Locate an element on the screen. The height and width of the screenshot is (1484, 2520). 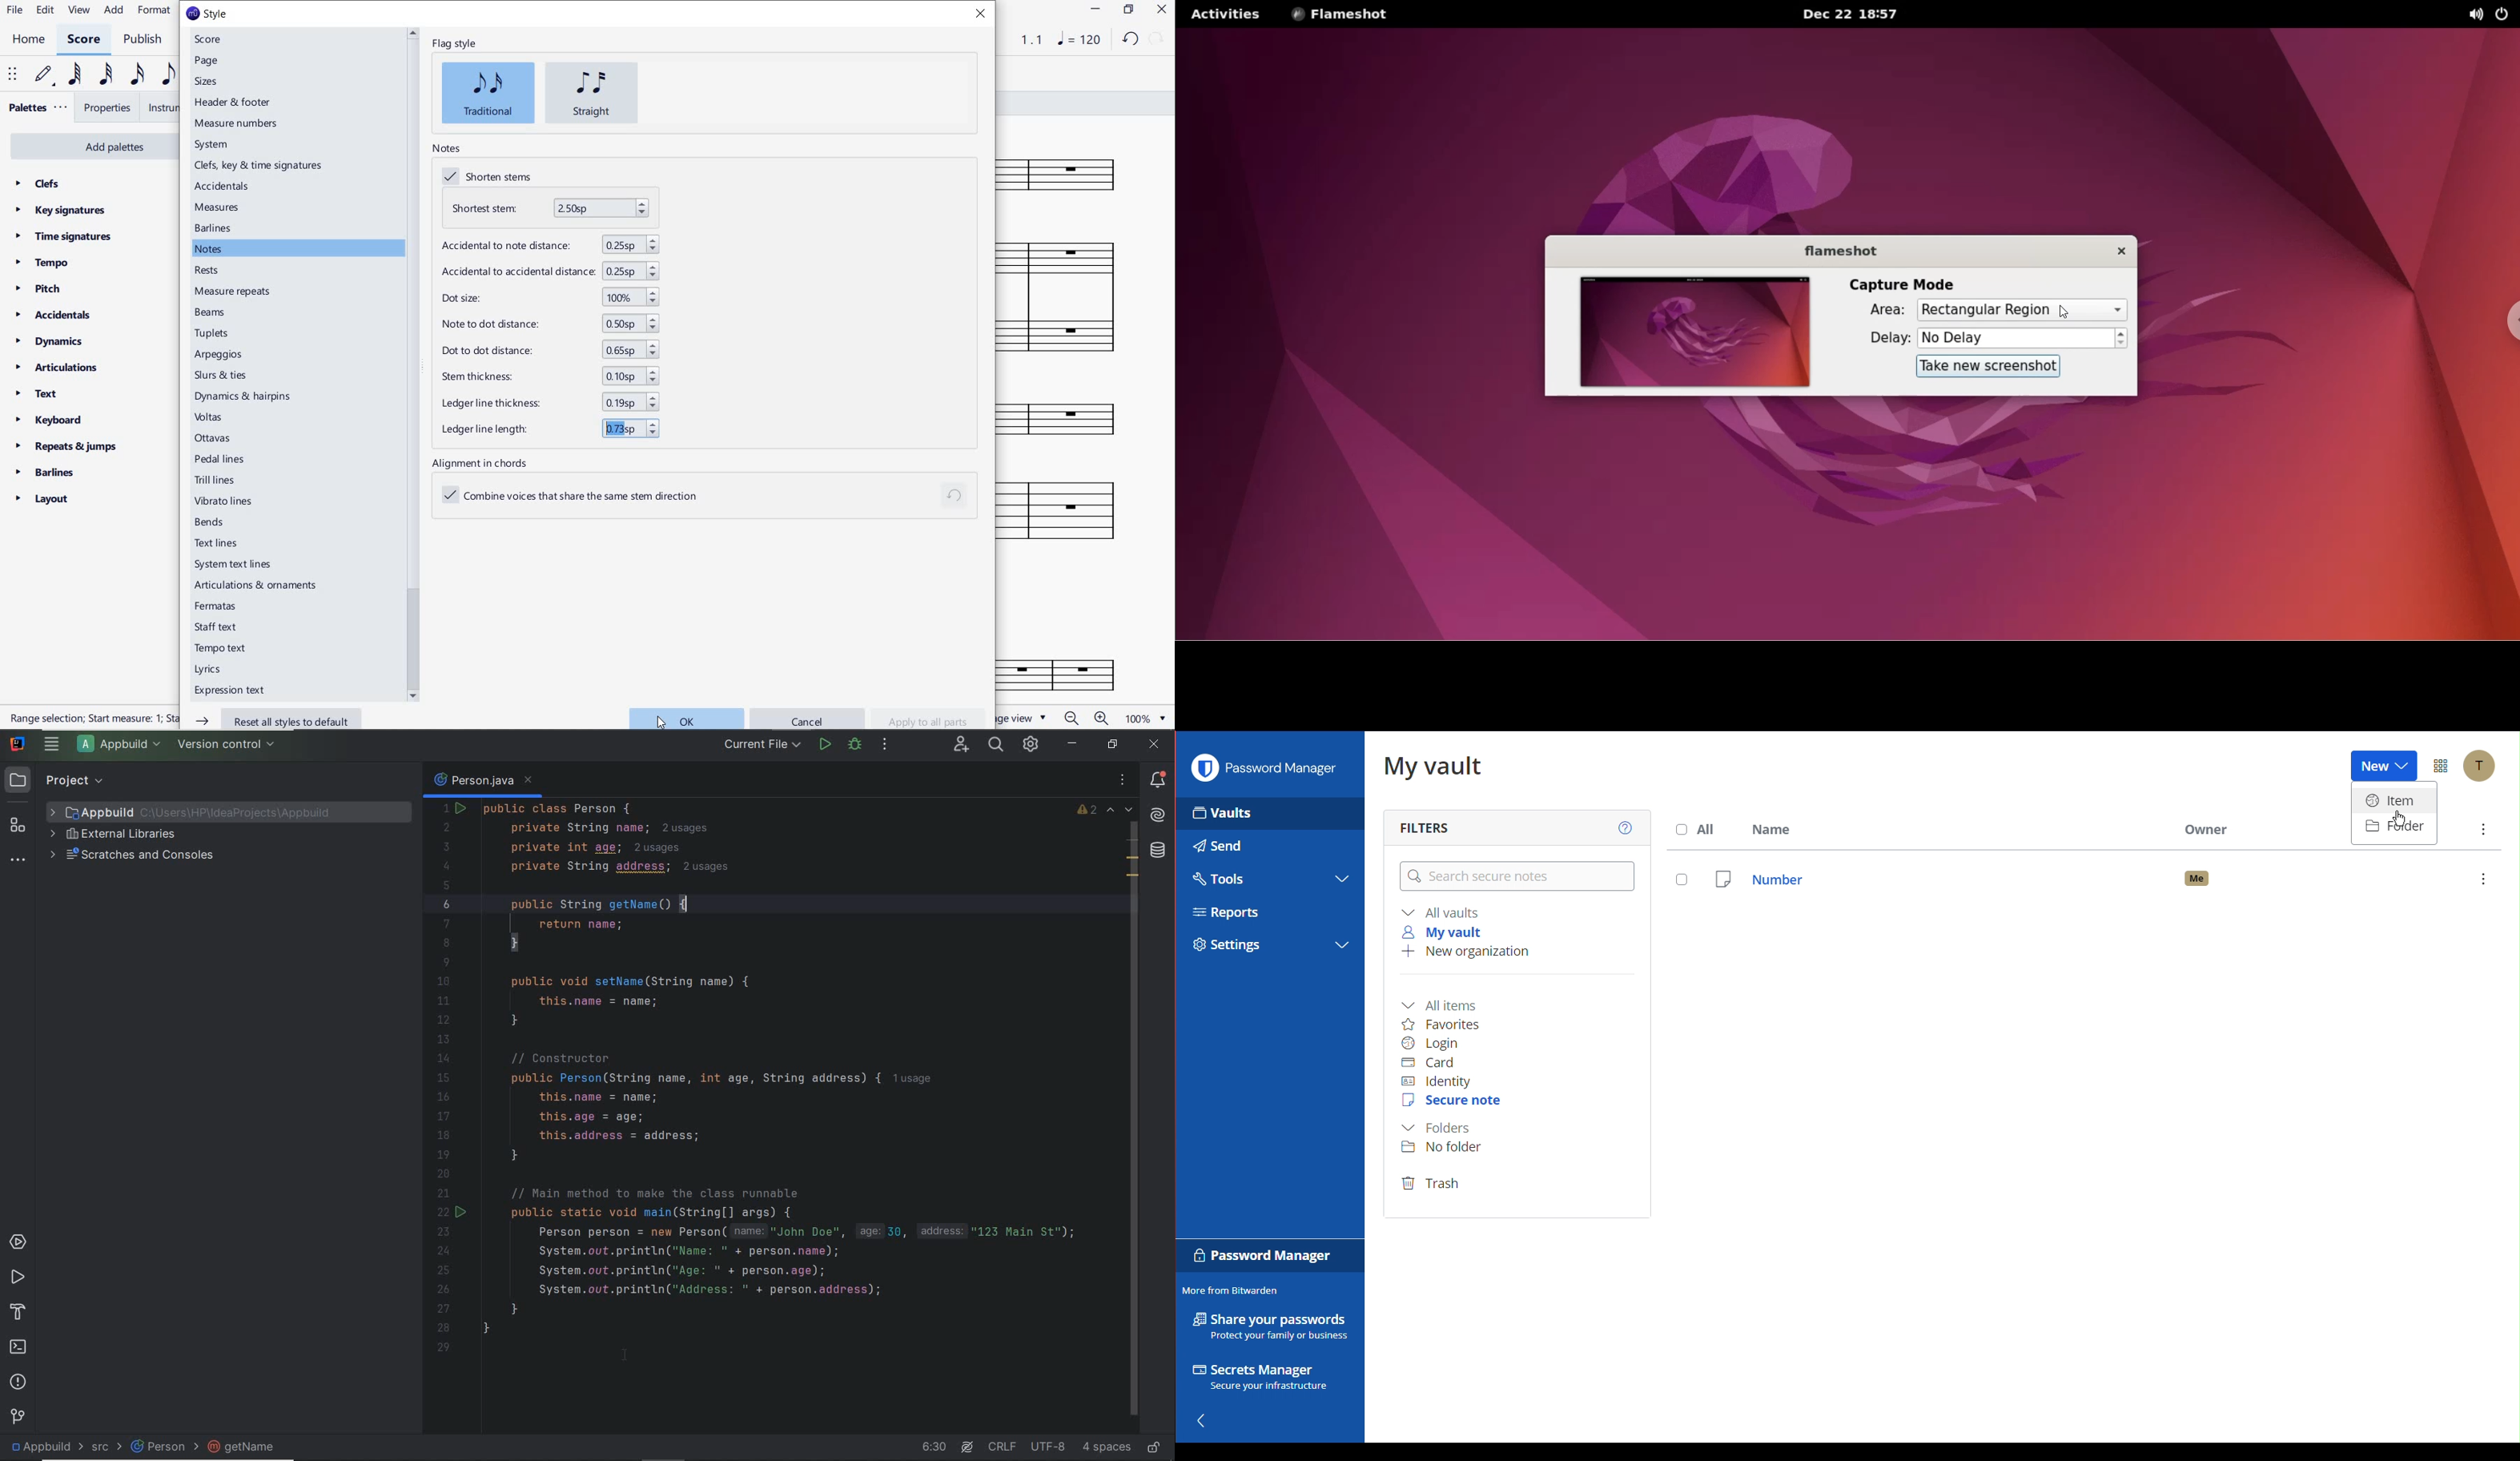
close is located at coordinates (1155, 744).